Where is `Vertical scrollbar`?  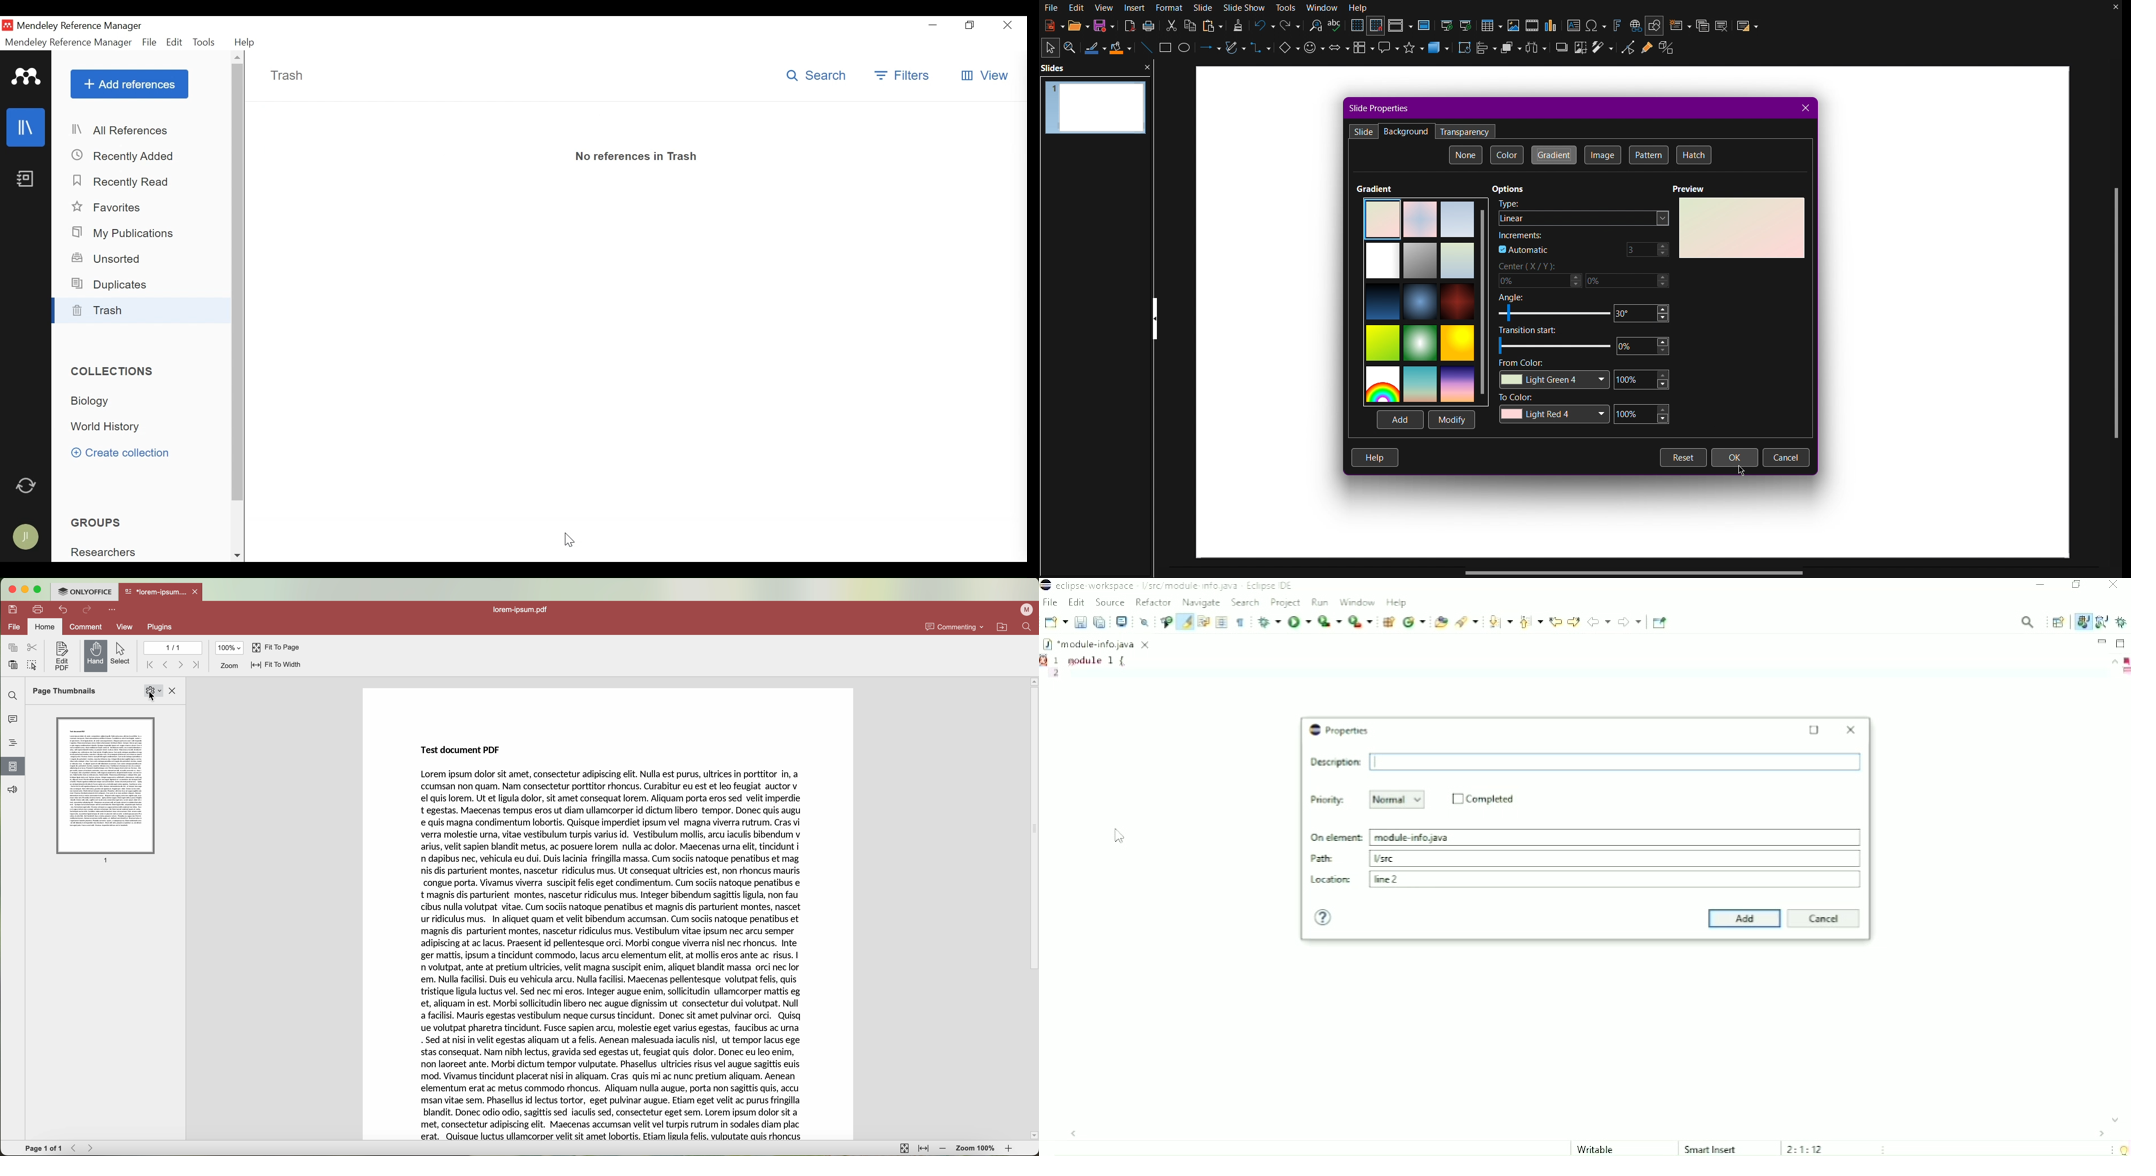
Vertical scrollbar is located at coordinates (2109, 891).